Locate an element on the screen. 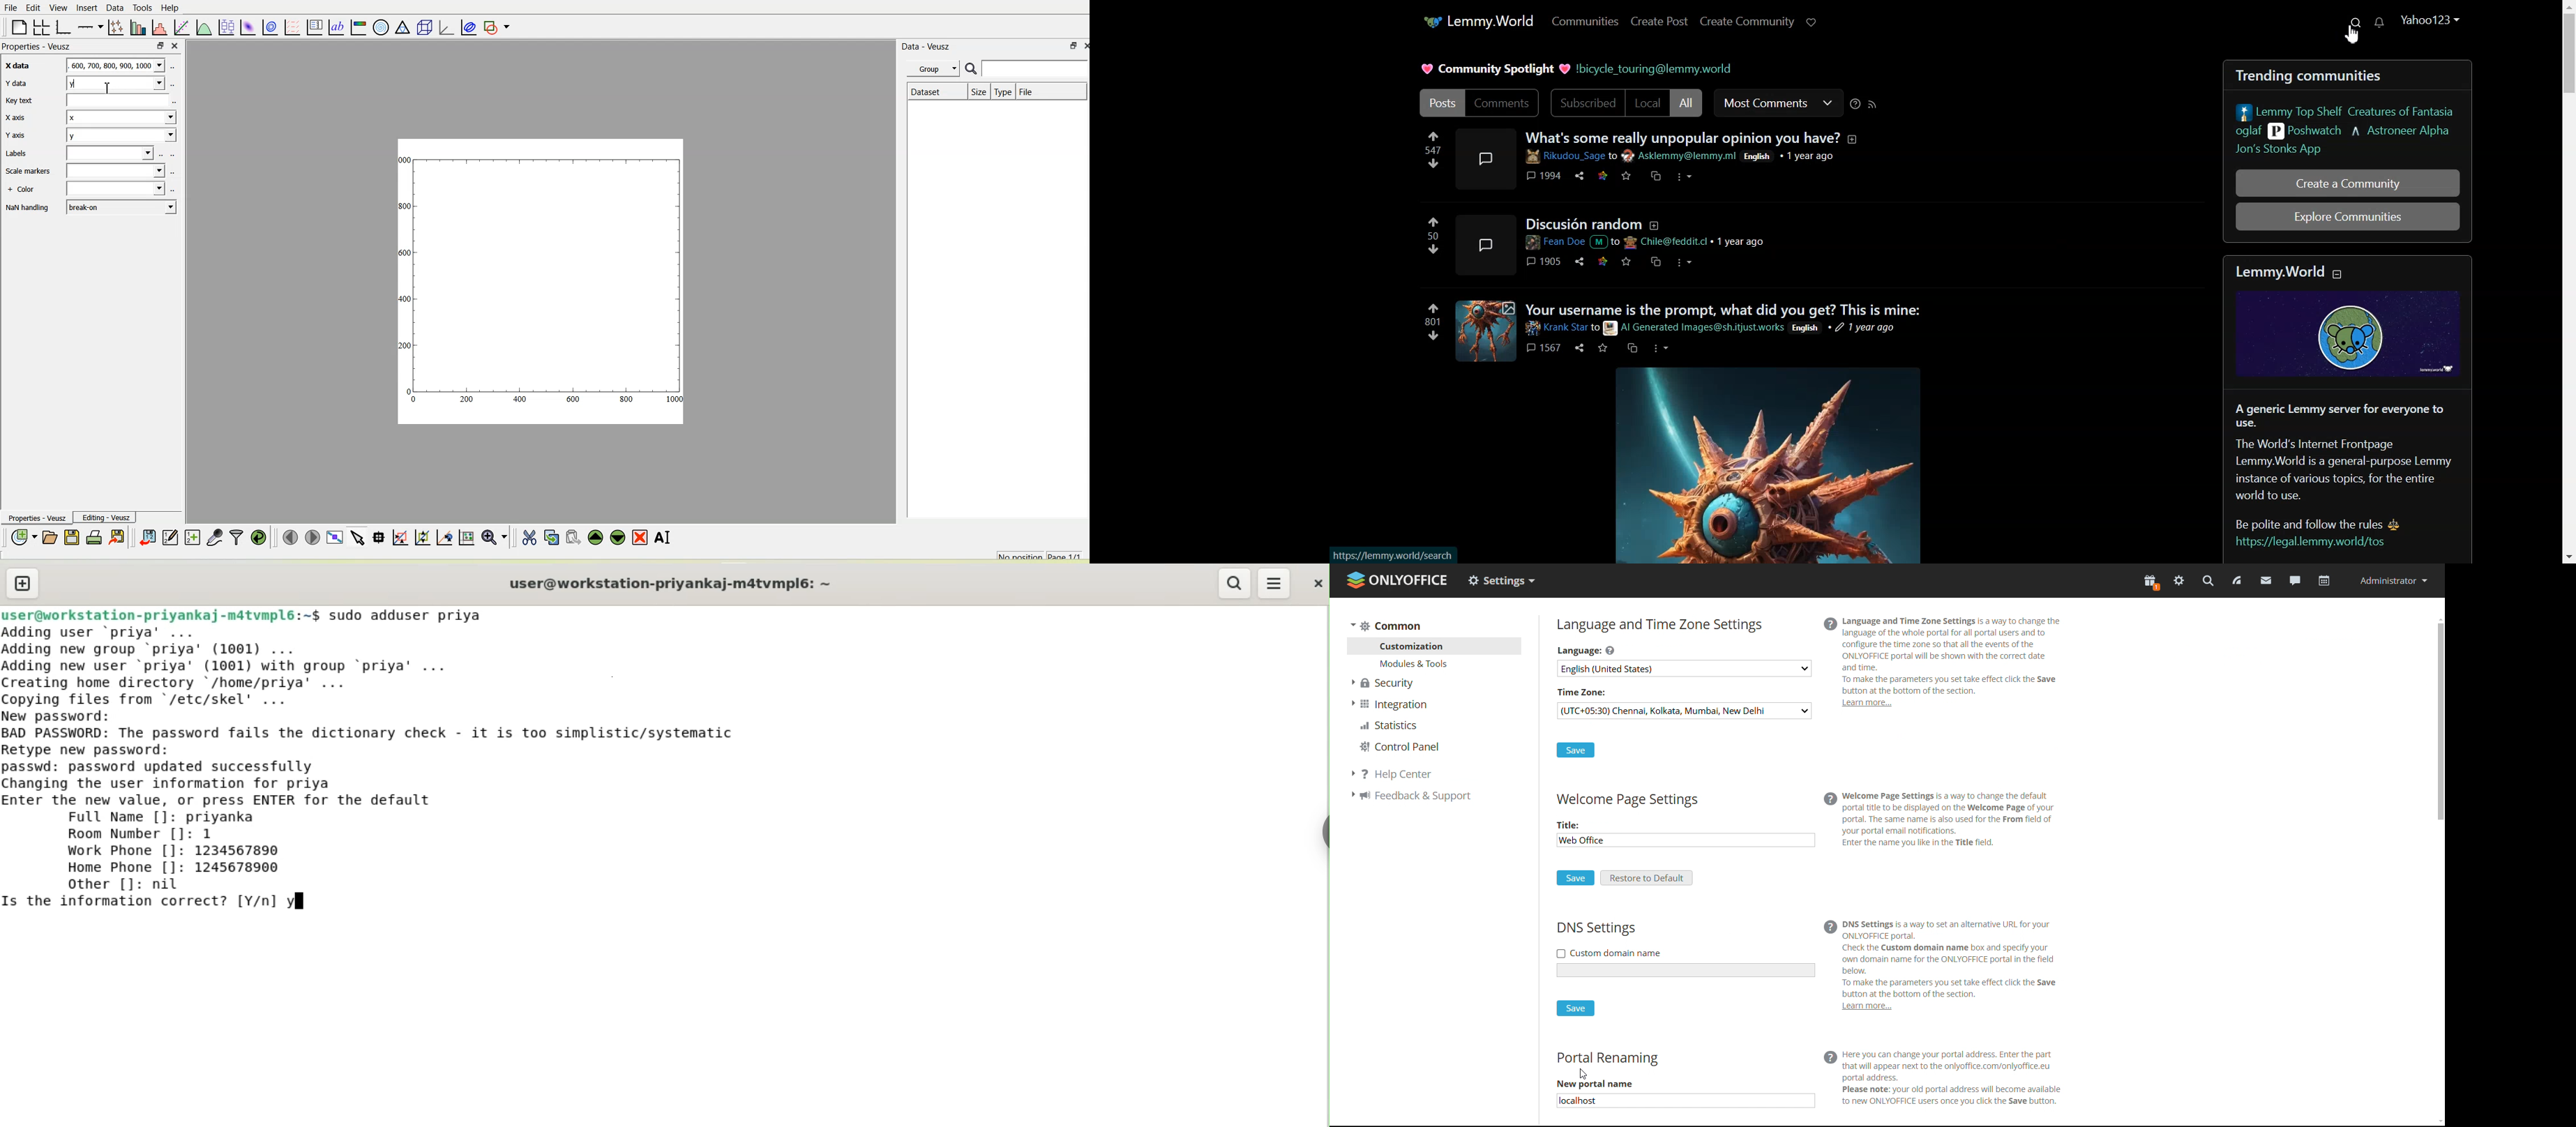 This screenshot has width=2576, height=1148. 400 is located at coordinates (519, 400).